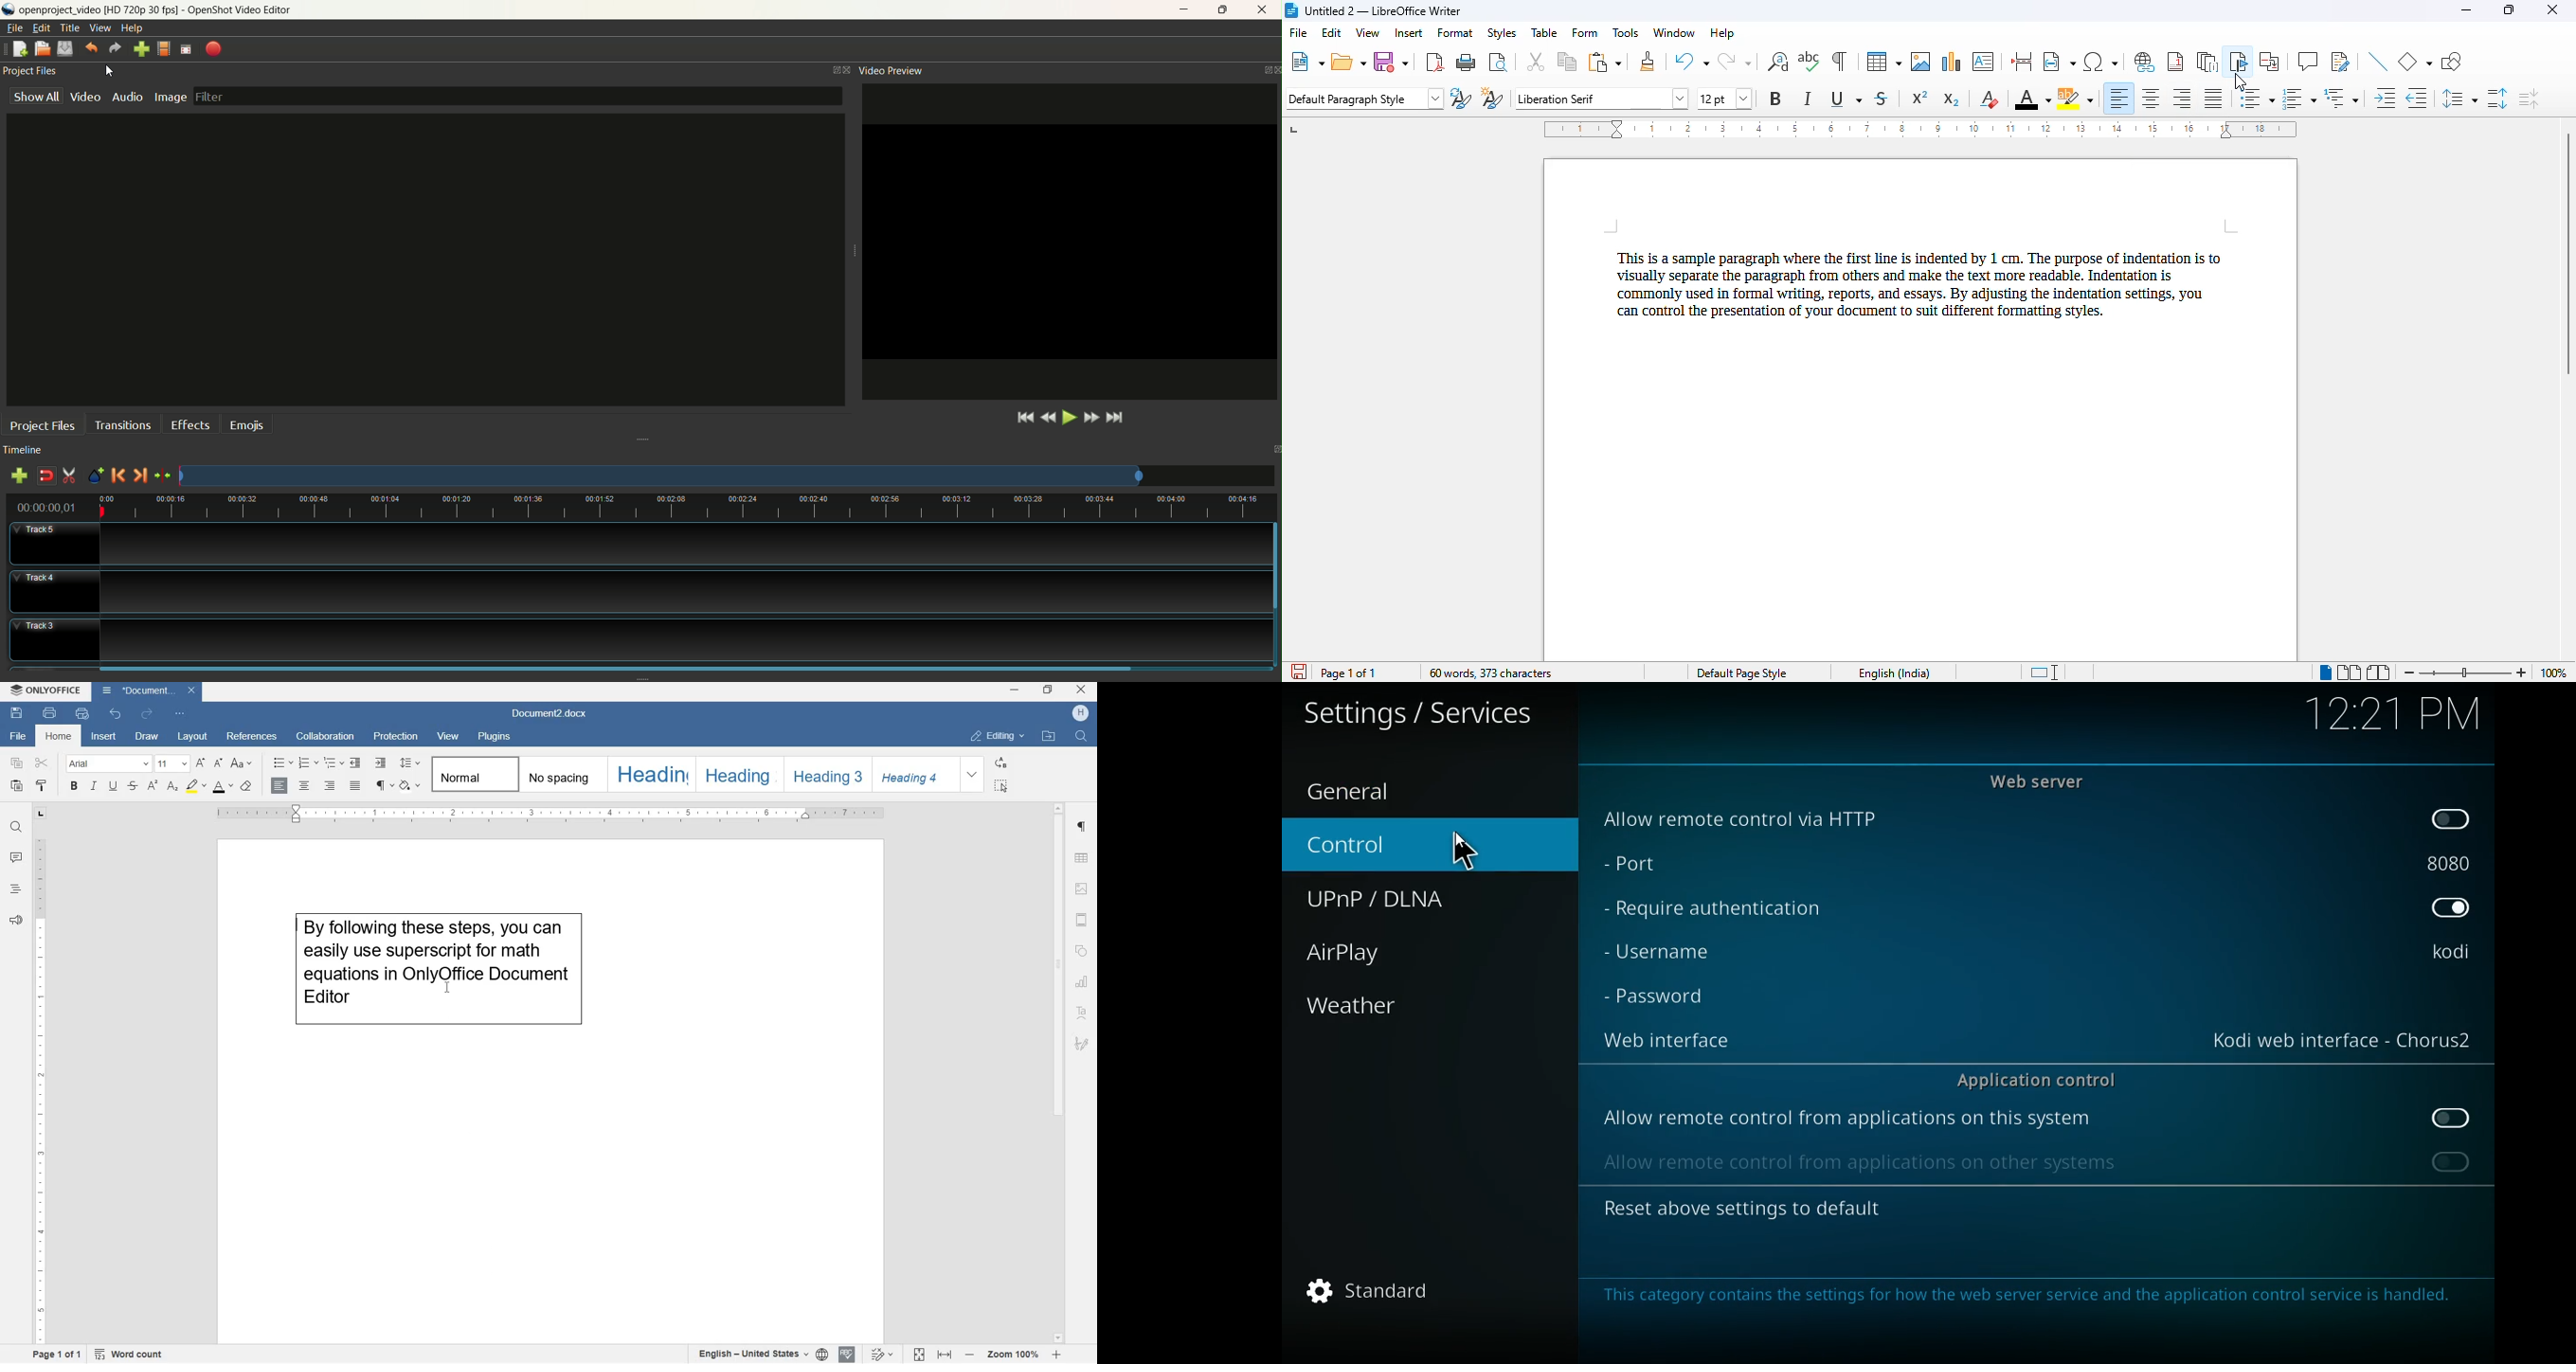 The width and height of the screenshot is (2576, 1372). Describe the element at coordinates (1332, 32) in the screenshot. I see `edit` at that location.